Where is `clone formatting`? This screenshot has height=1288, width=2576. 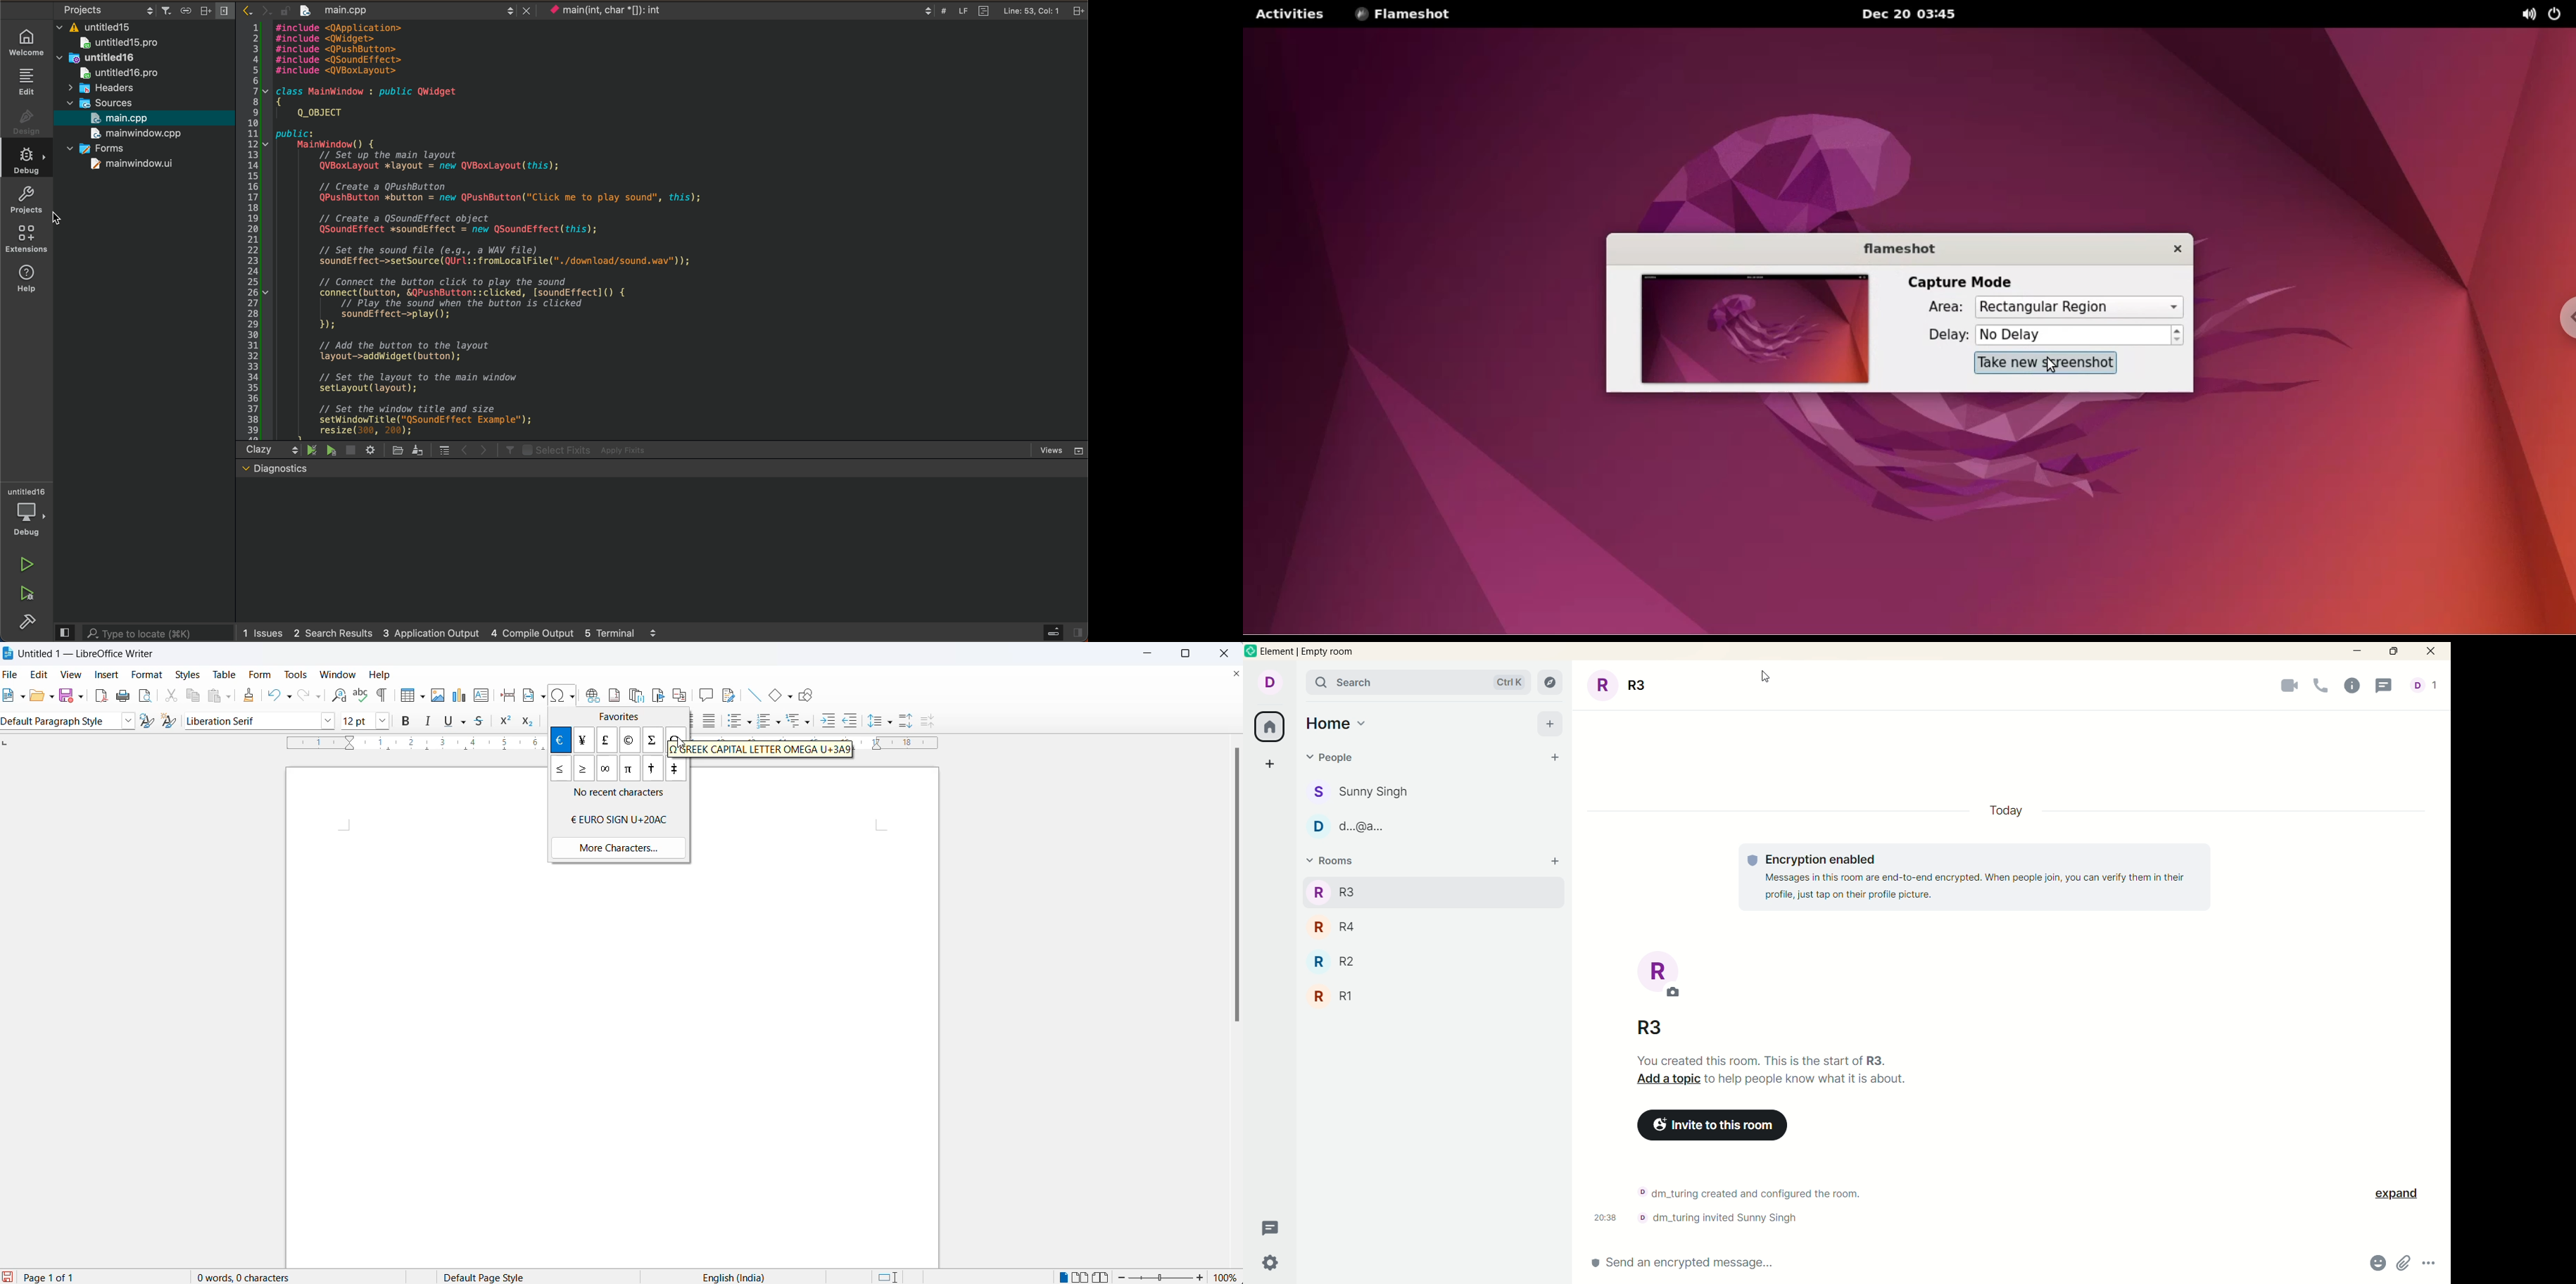 clone formatting is located at coordinates (250, 696).